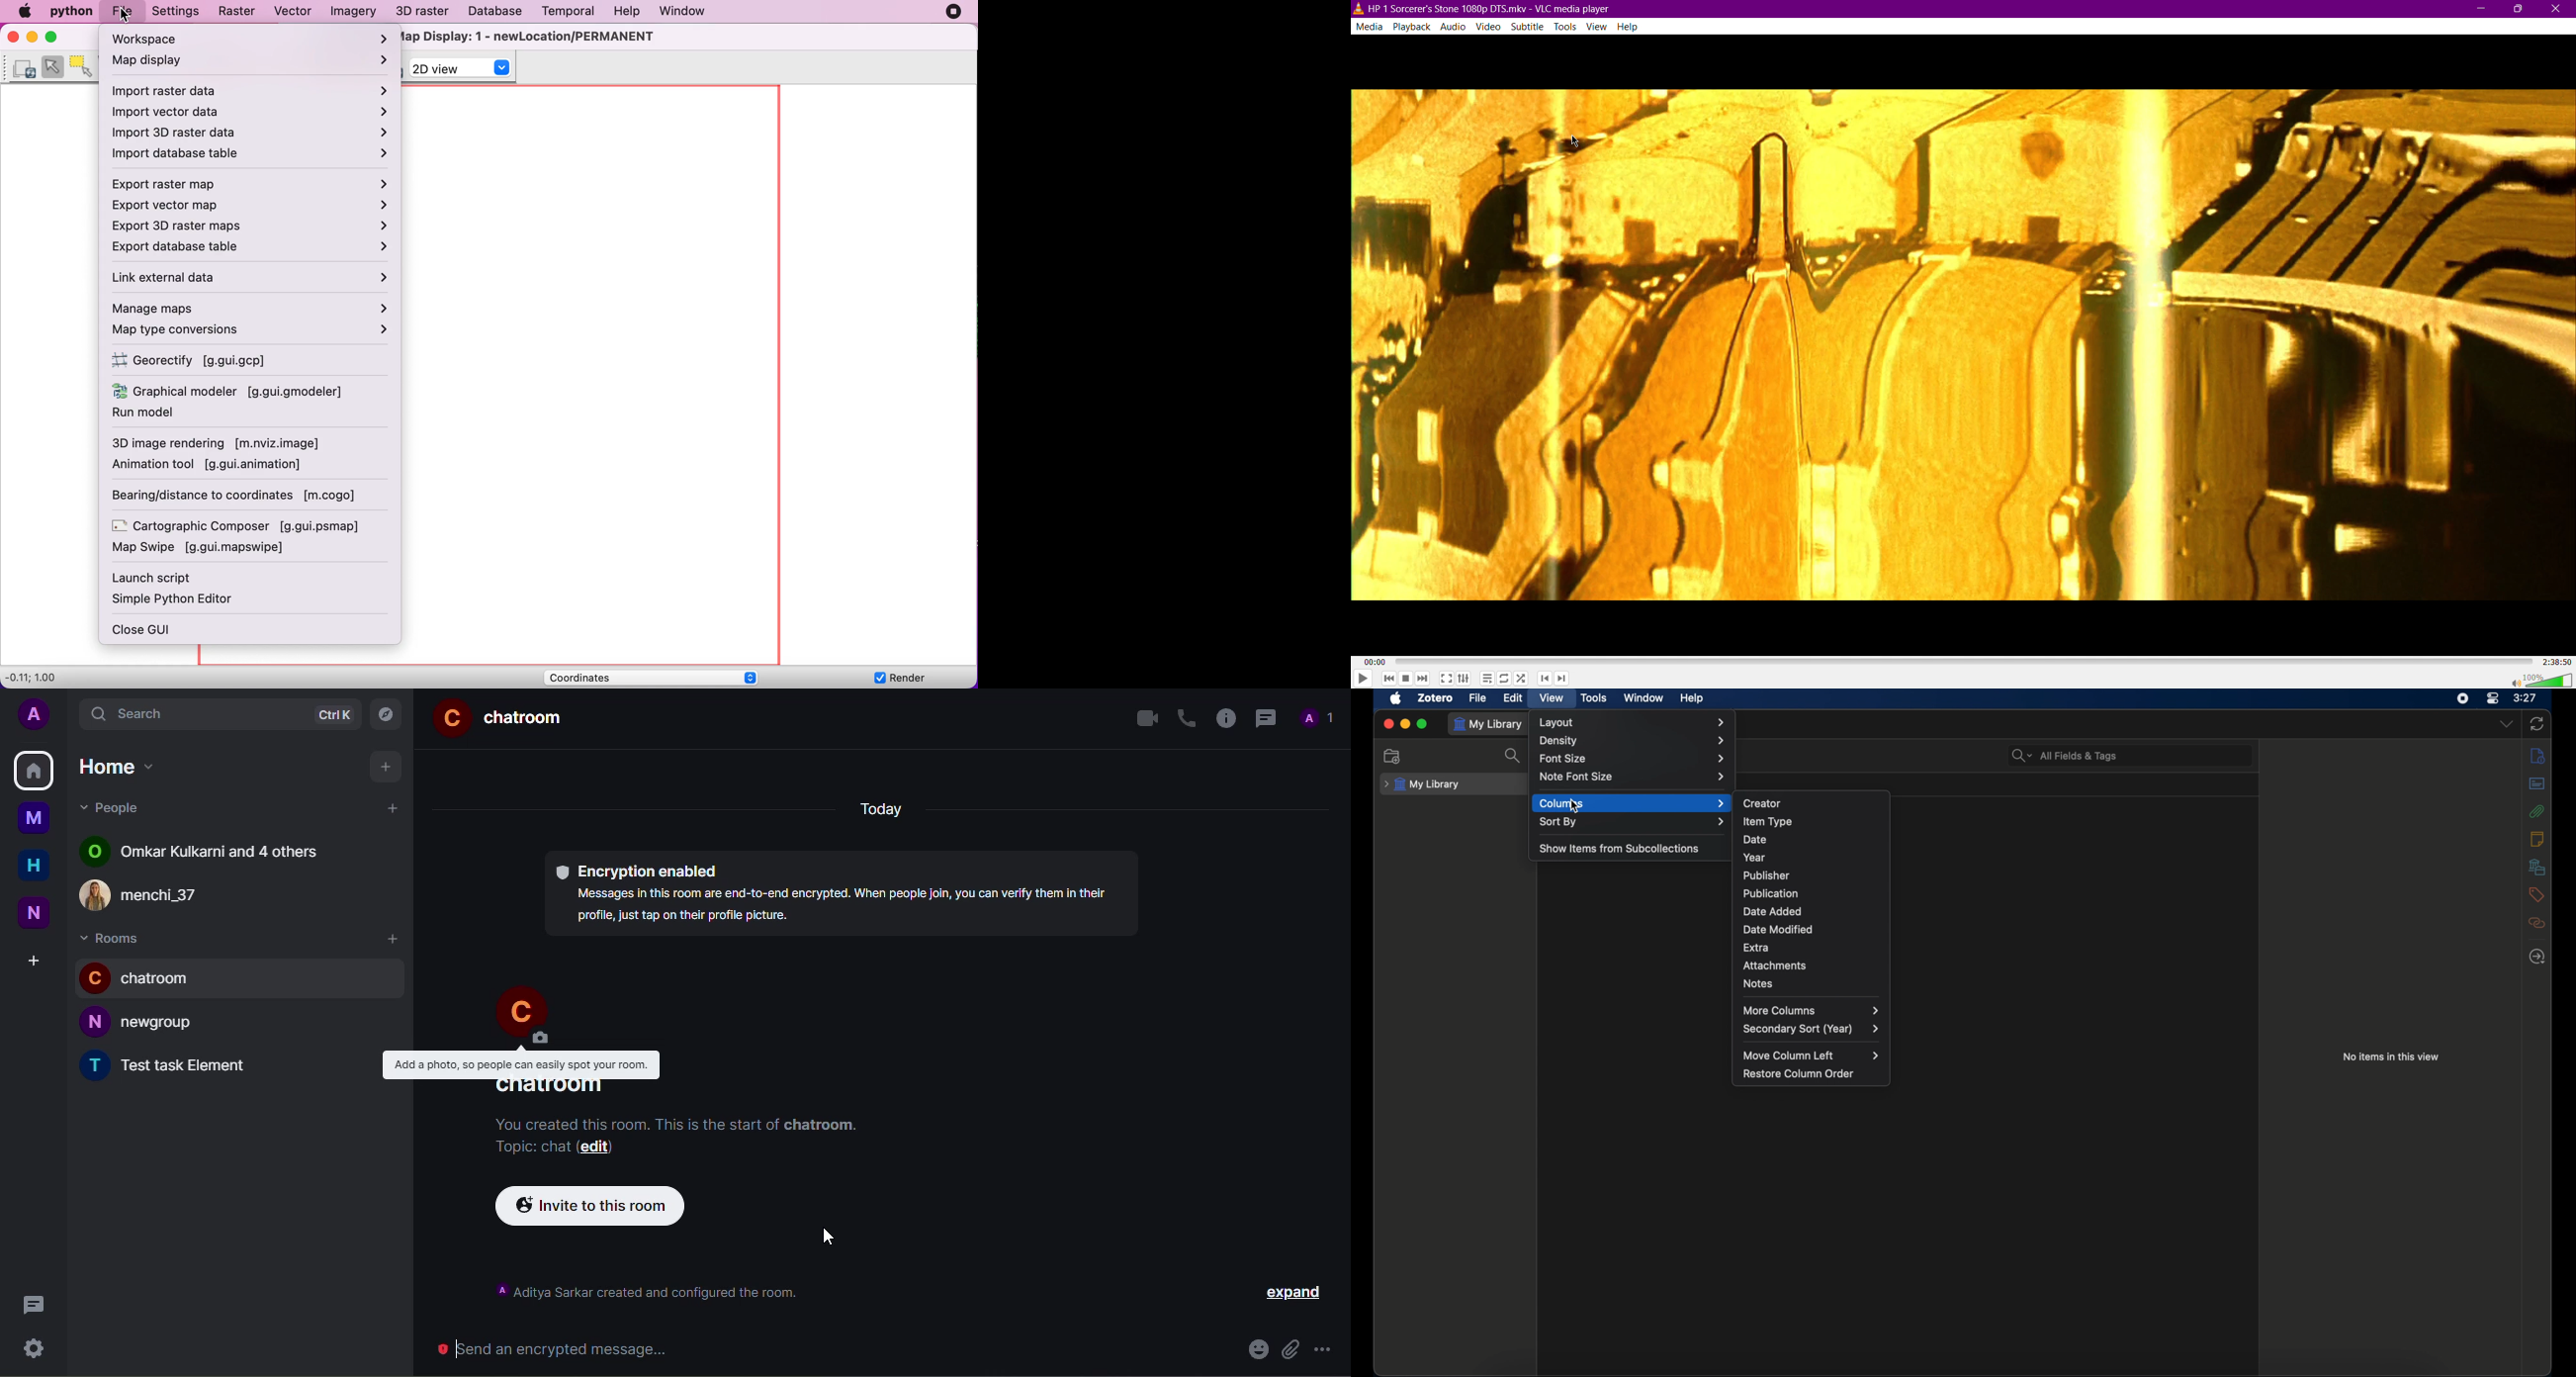 The image size is (2576, 1400). Describe the element at coordinates (1455, 25) in the screenshot. I see `Audio` at that location.